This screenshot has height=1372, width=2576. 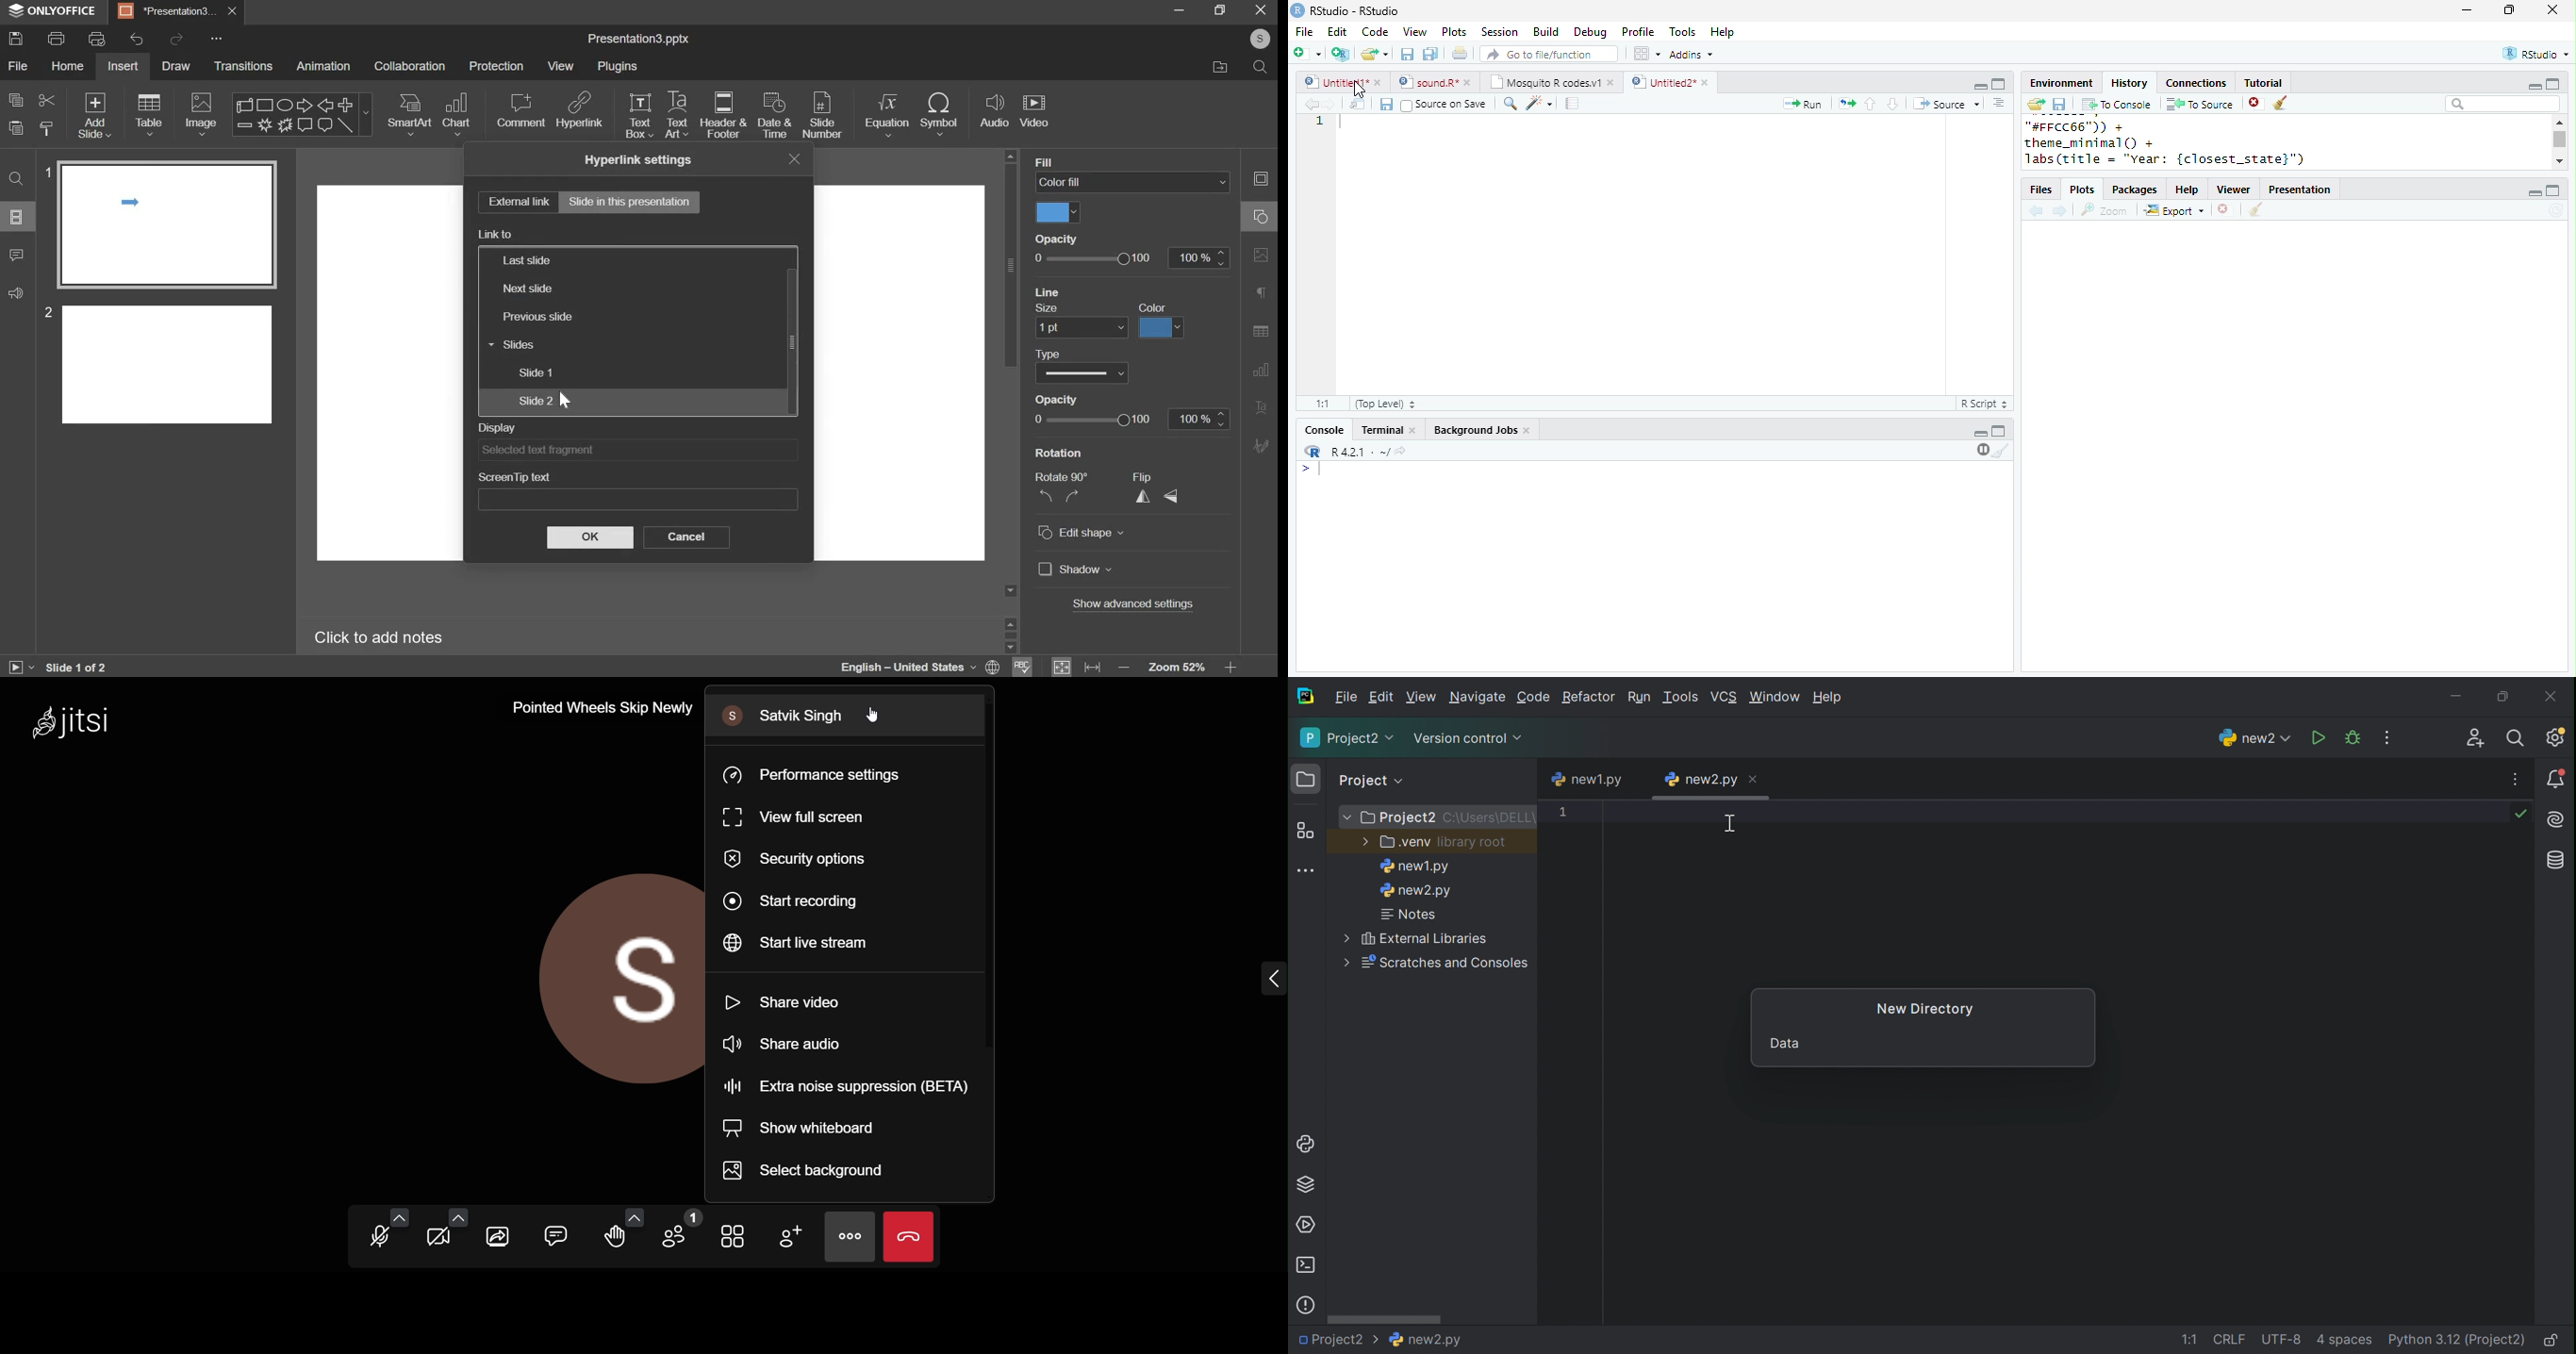 What do you see at coordinates (1322, 403) in the screenshot?
I see `1:1` at bounding box center [1322, 403].